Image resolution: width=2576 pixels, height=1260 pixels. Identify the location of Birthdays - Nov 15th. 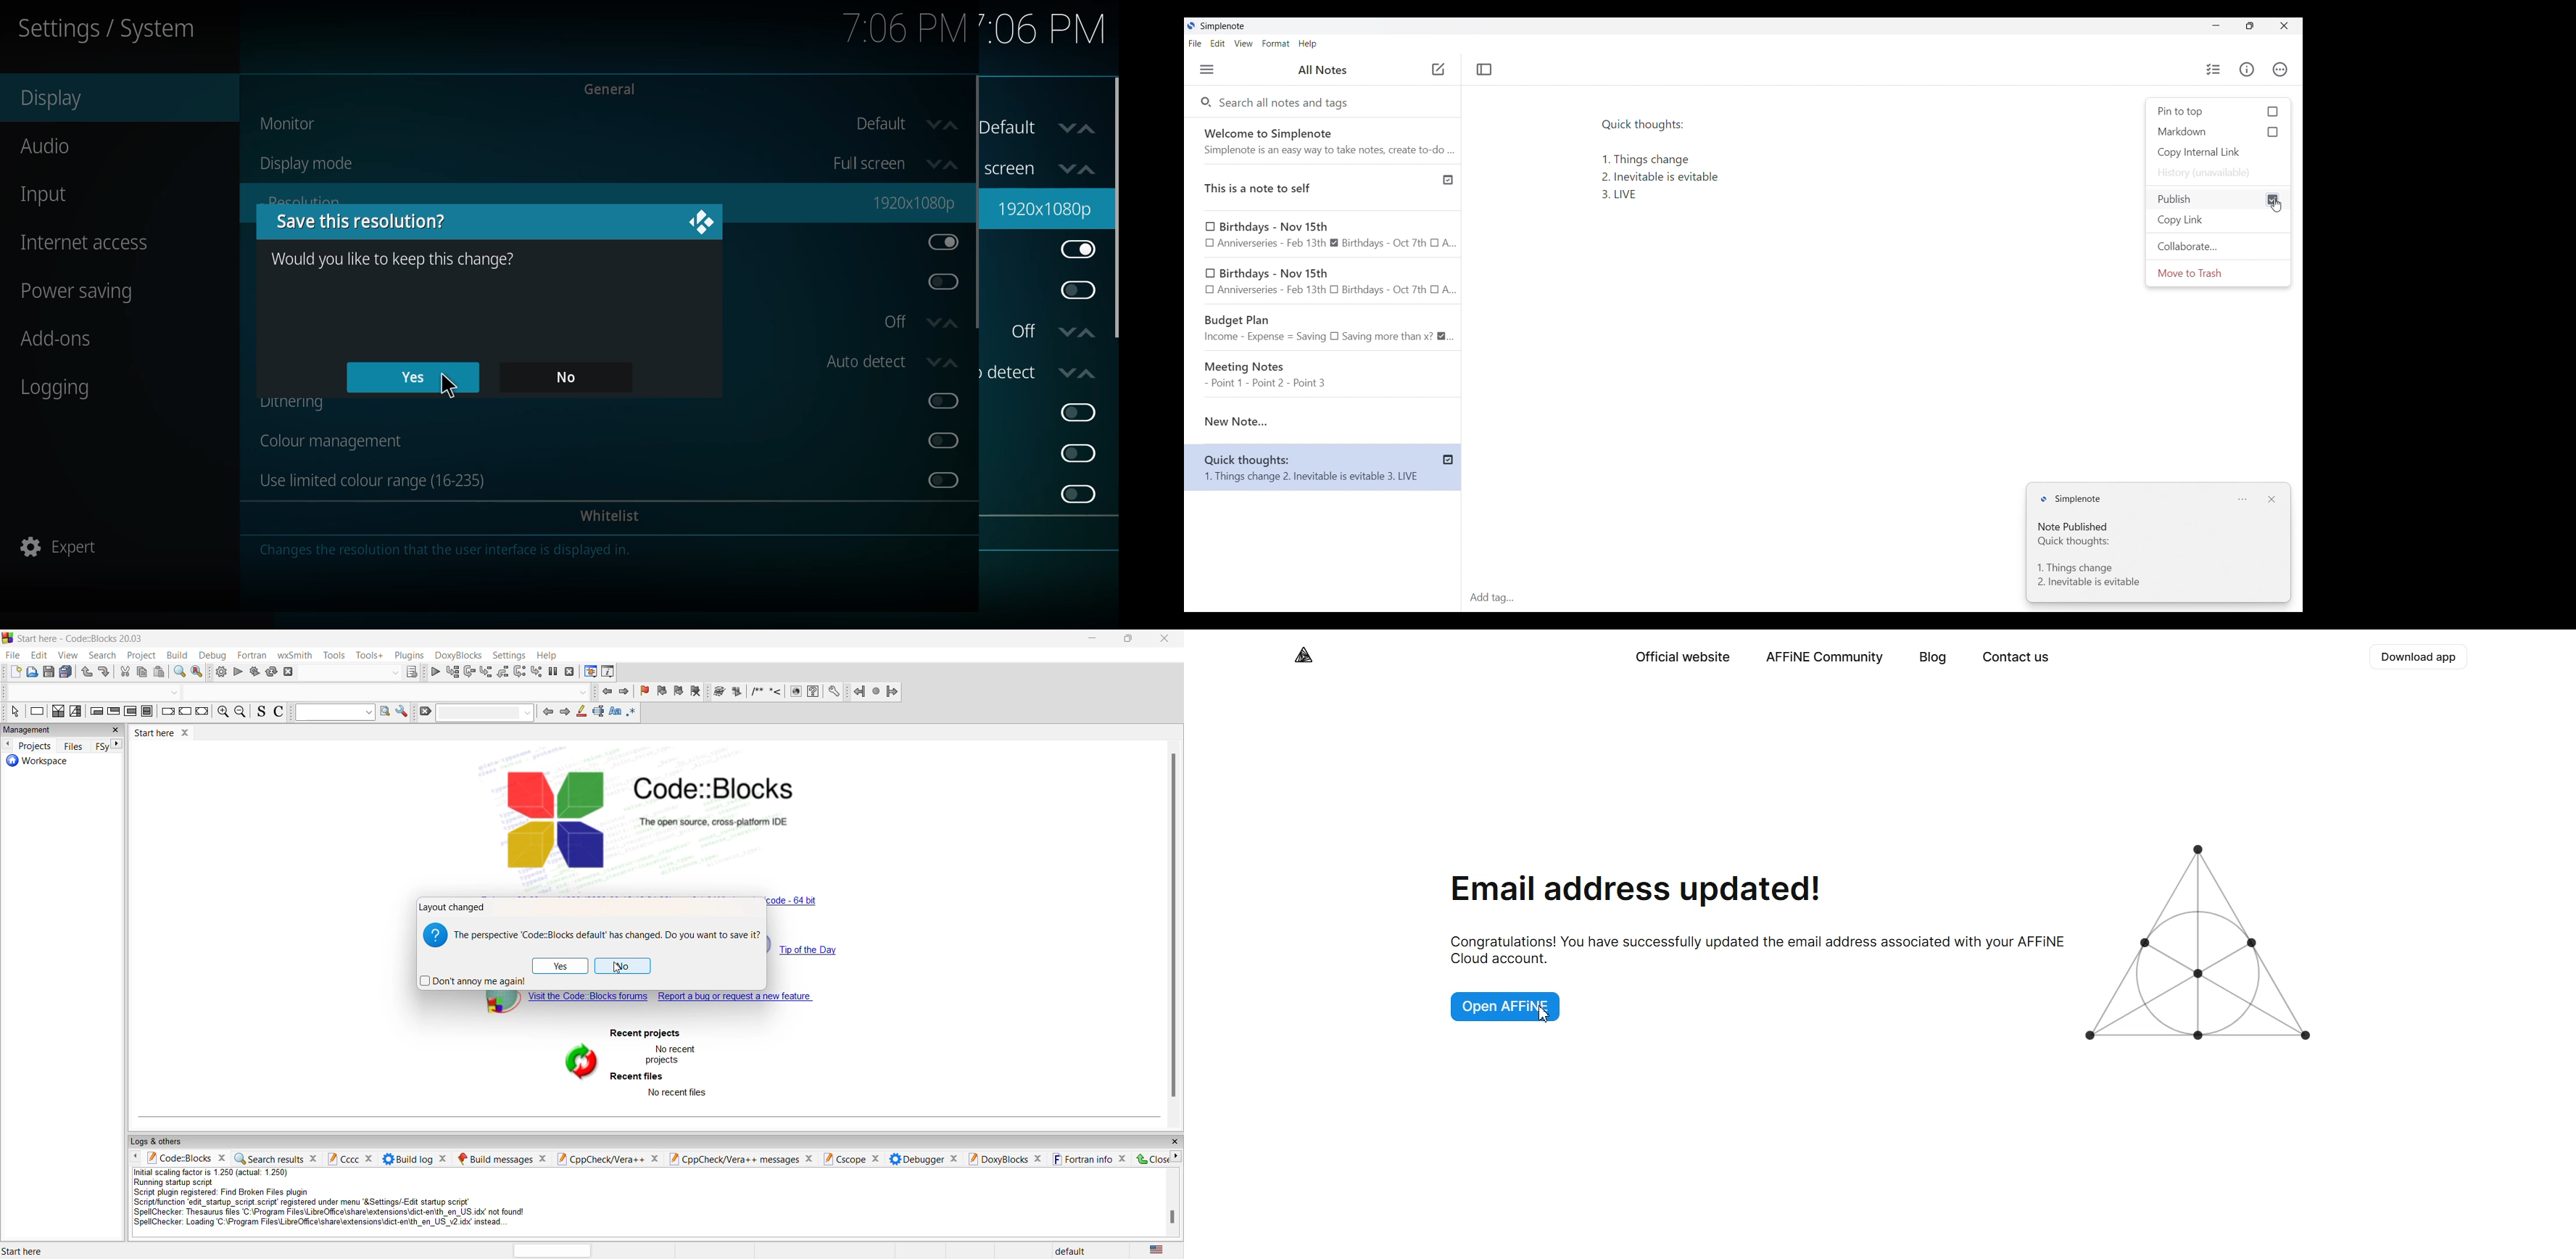
(1324, 281).